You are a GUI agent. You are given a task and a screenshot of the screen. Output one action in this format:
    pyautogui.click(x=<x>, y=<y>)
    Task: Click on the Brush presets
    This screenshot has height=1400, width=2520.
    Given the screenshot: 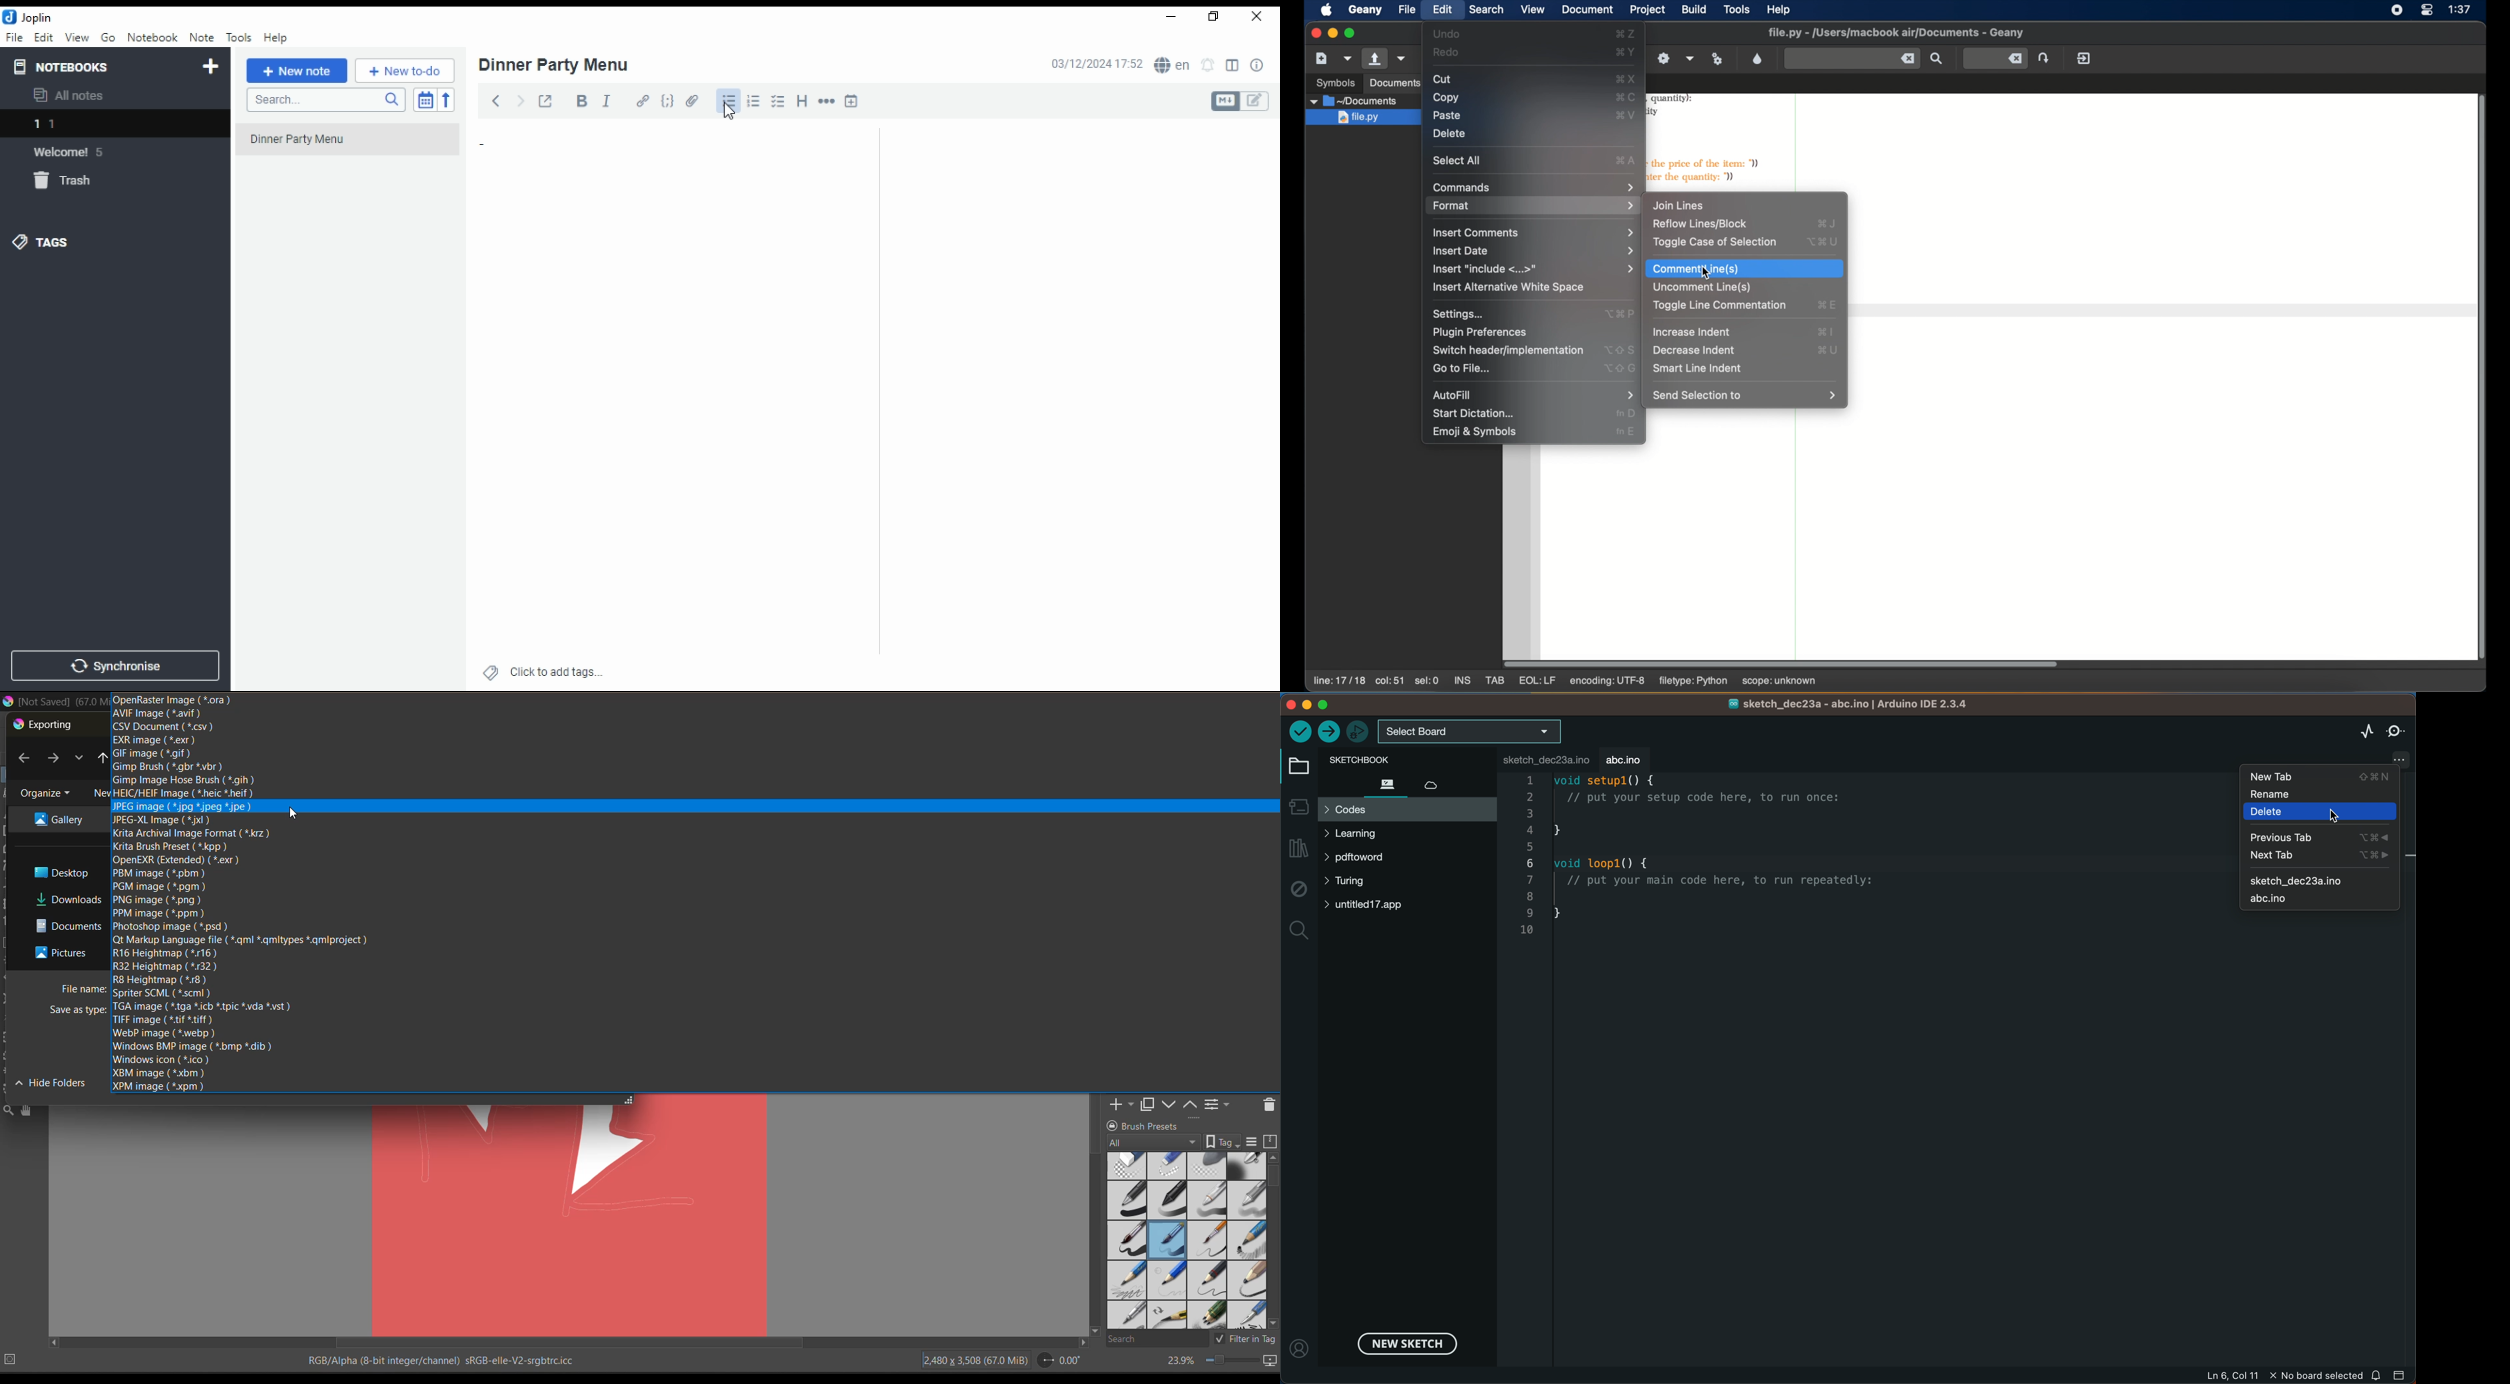 What is the action you would take?
    pyautogui.click(x=1171, y=1127)
    